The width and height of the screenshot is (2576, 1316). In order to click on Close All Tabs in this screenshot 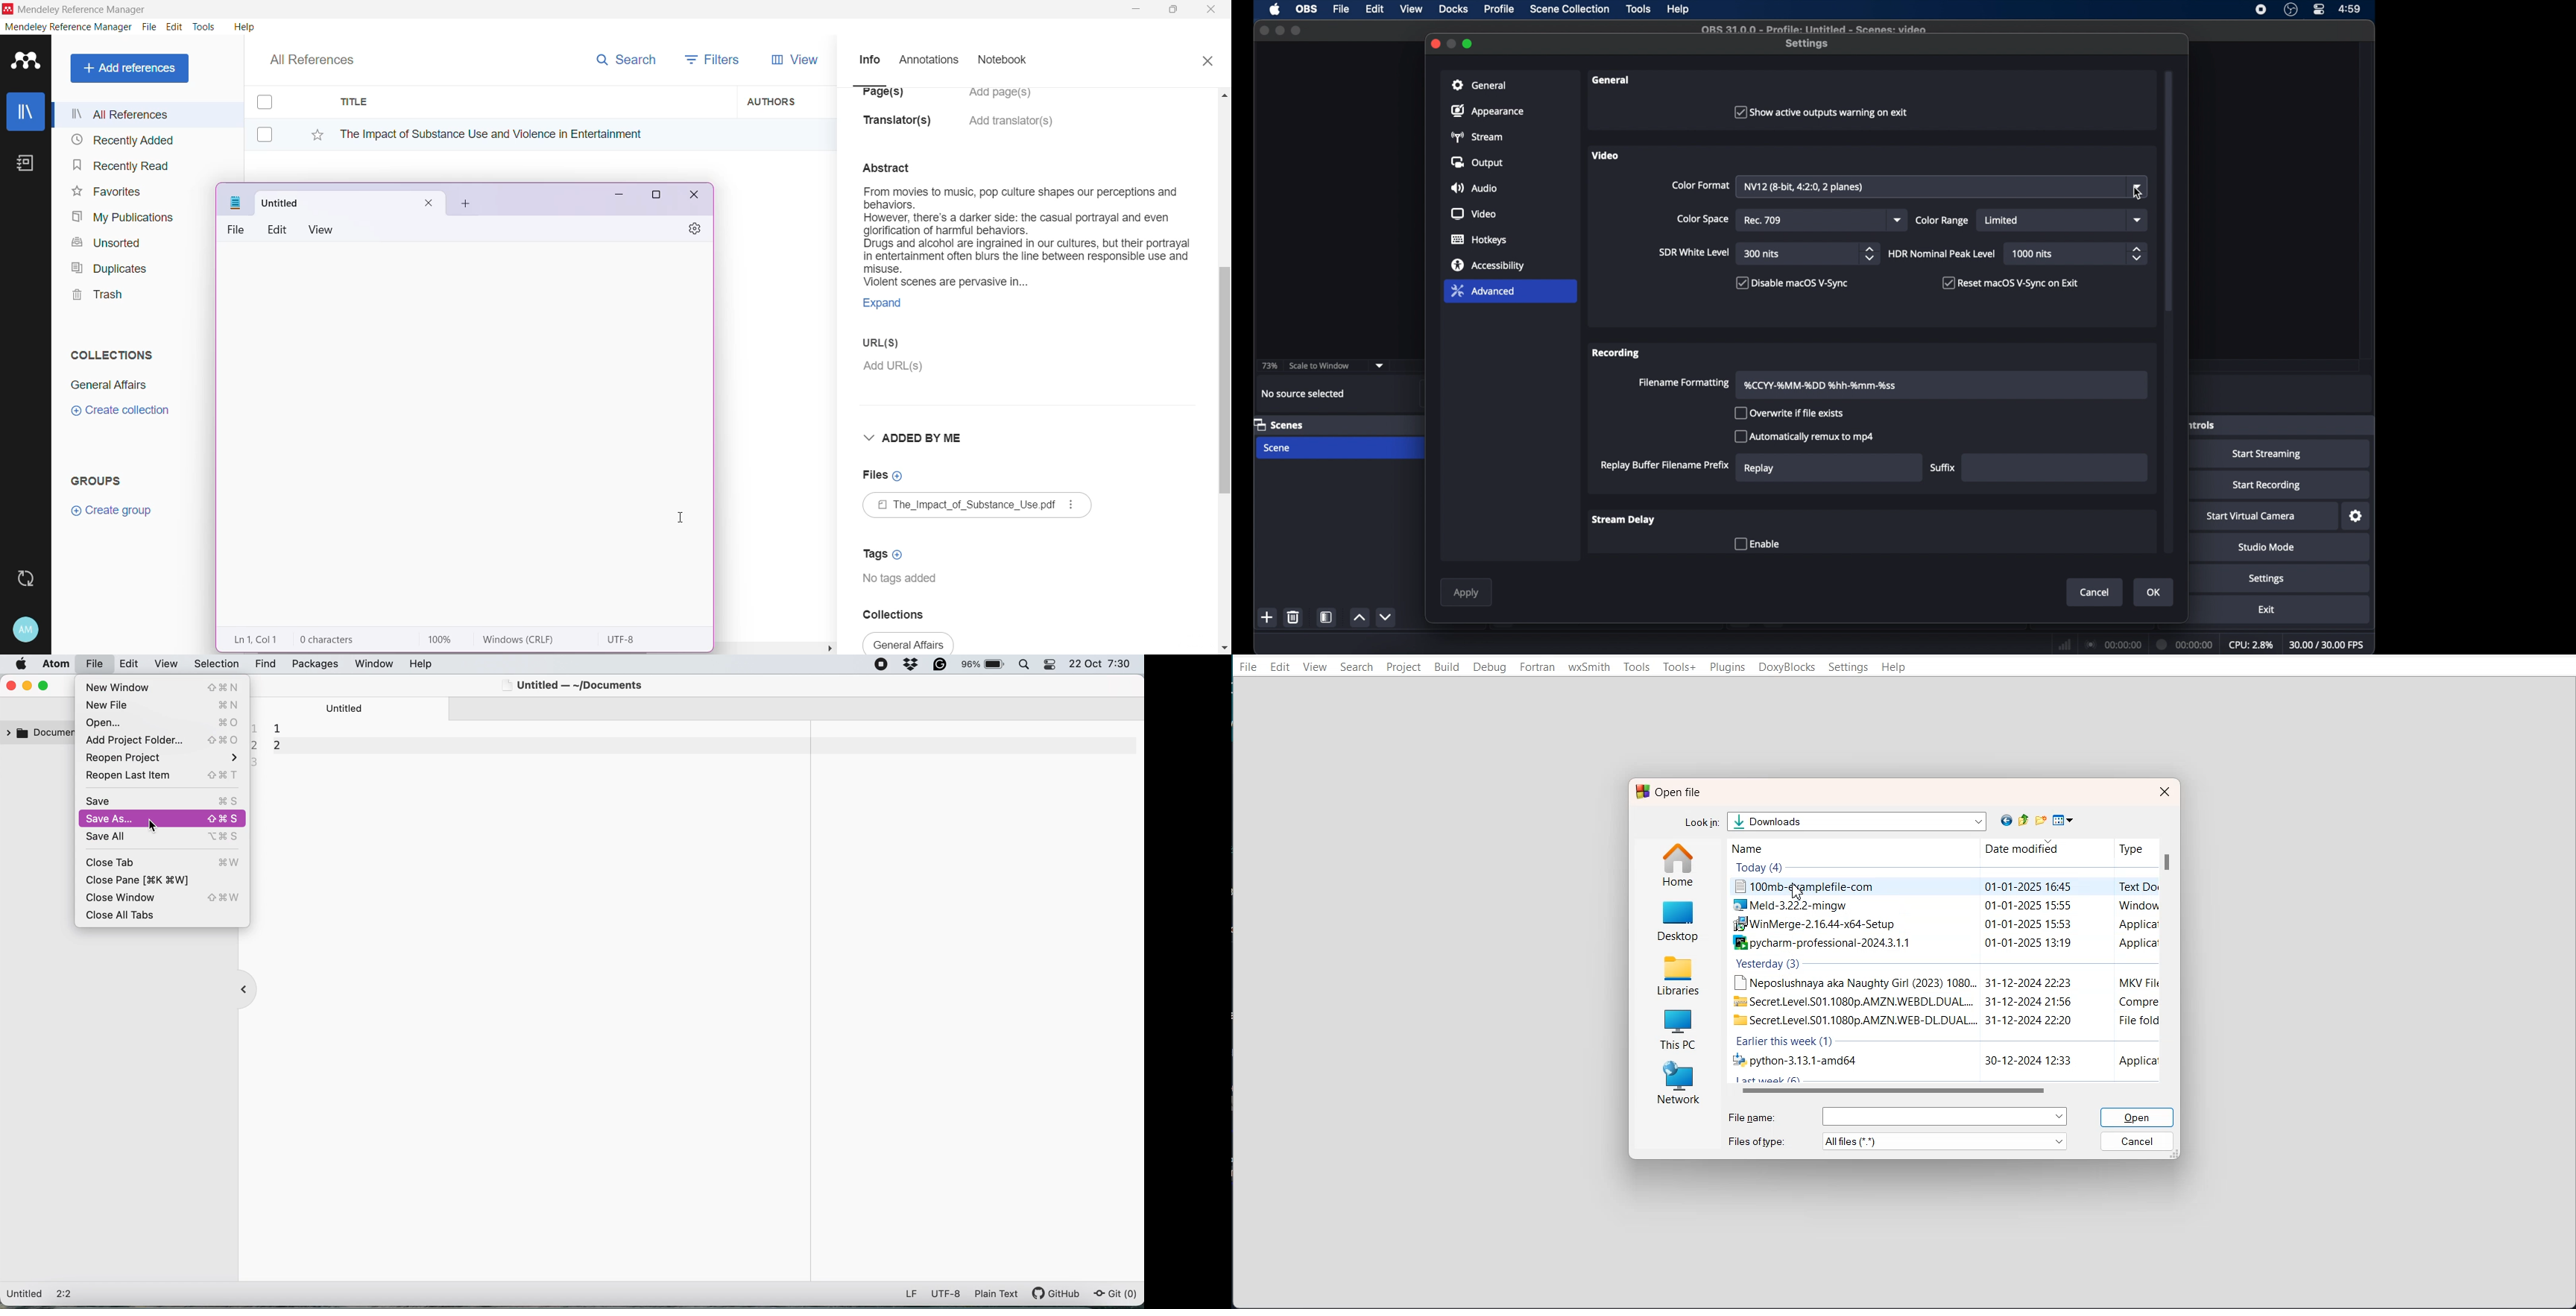, I will do `click(122, 914)`.